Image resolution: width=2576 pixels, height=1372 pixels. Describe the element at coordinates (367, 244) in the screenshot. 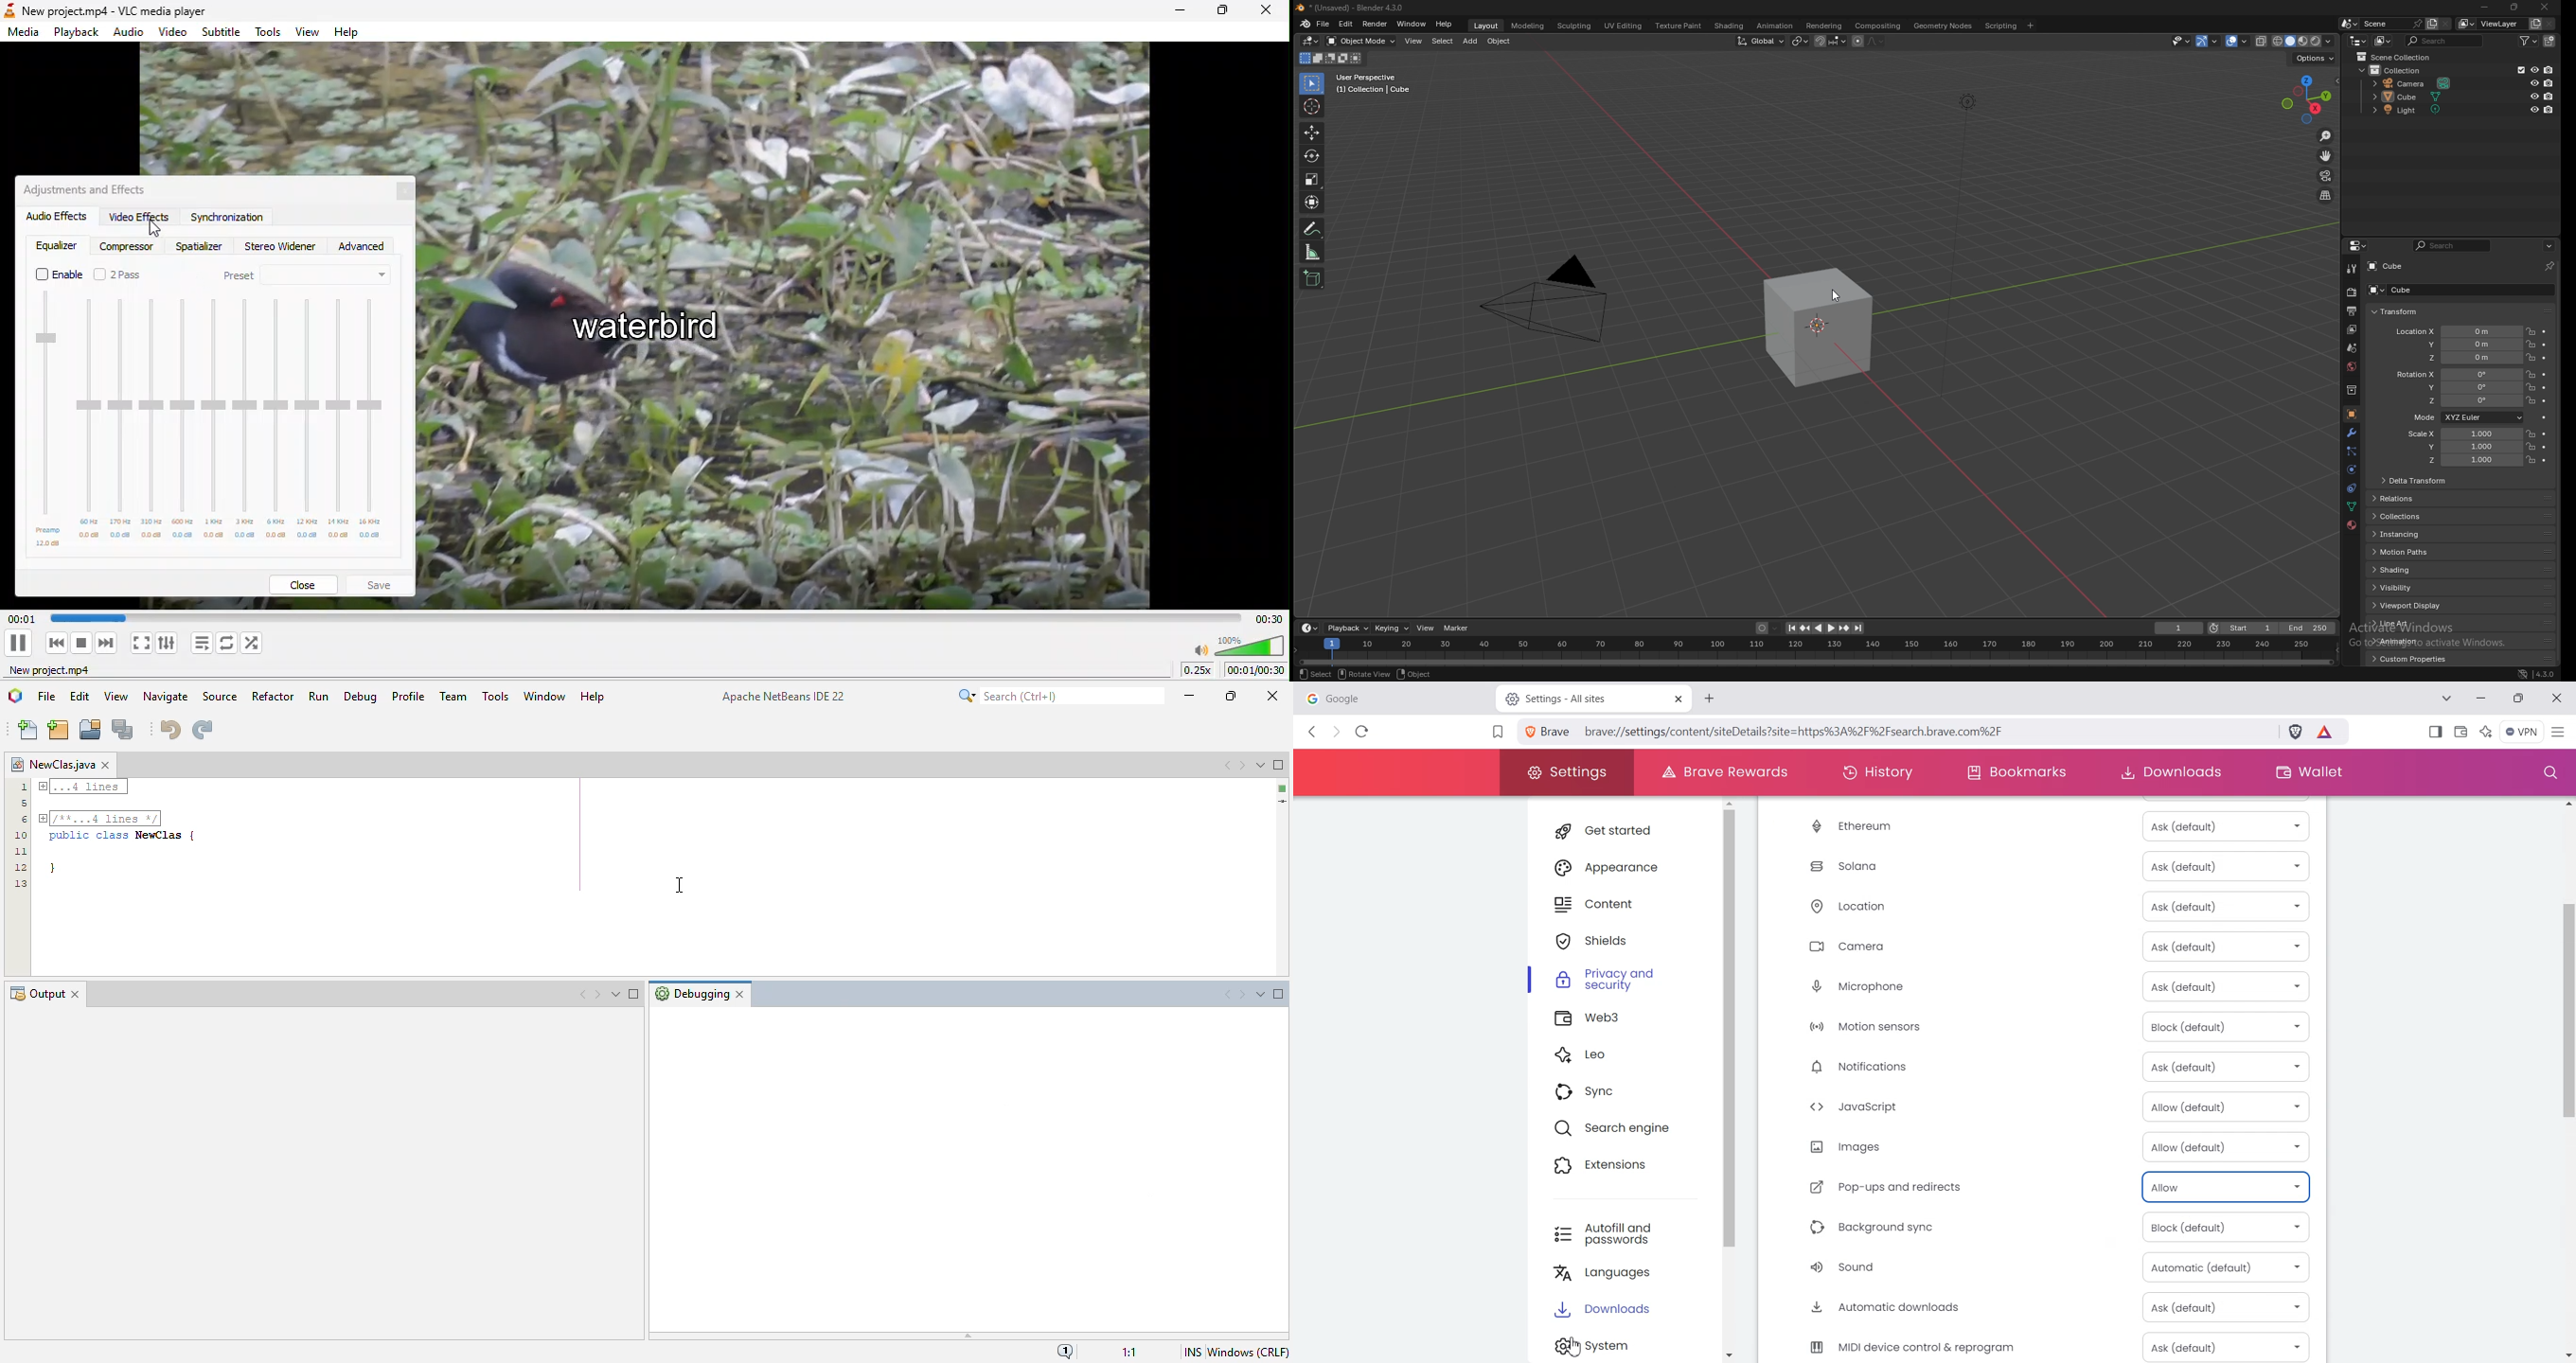

I see `advanced` at that location.